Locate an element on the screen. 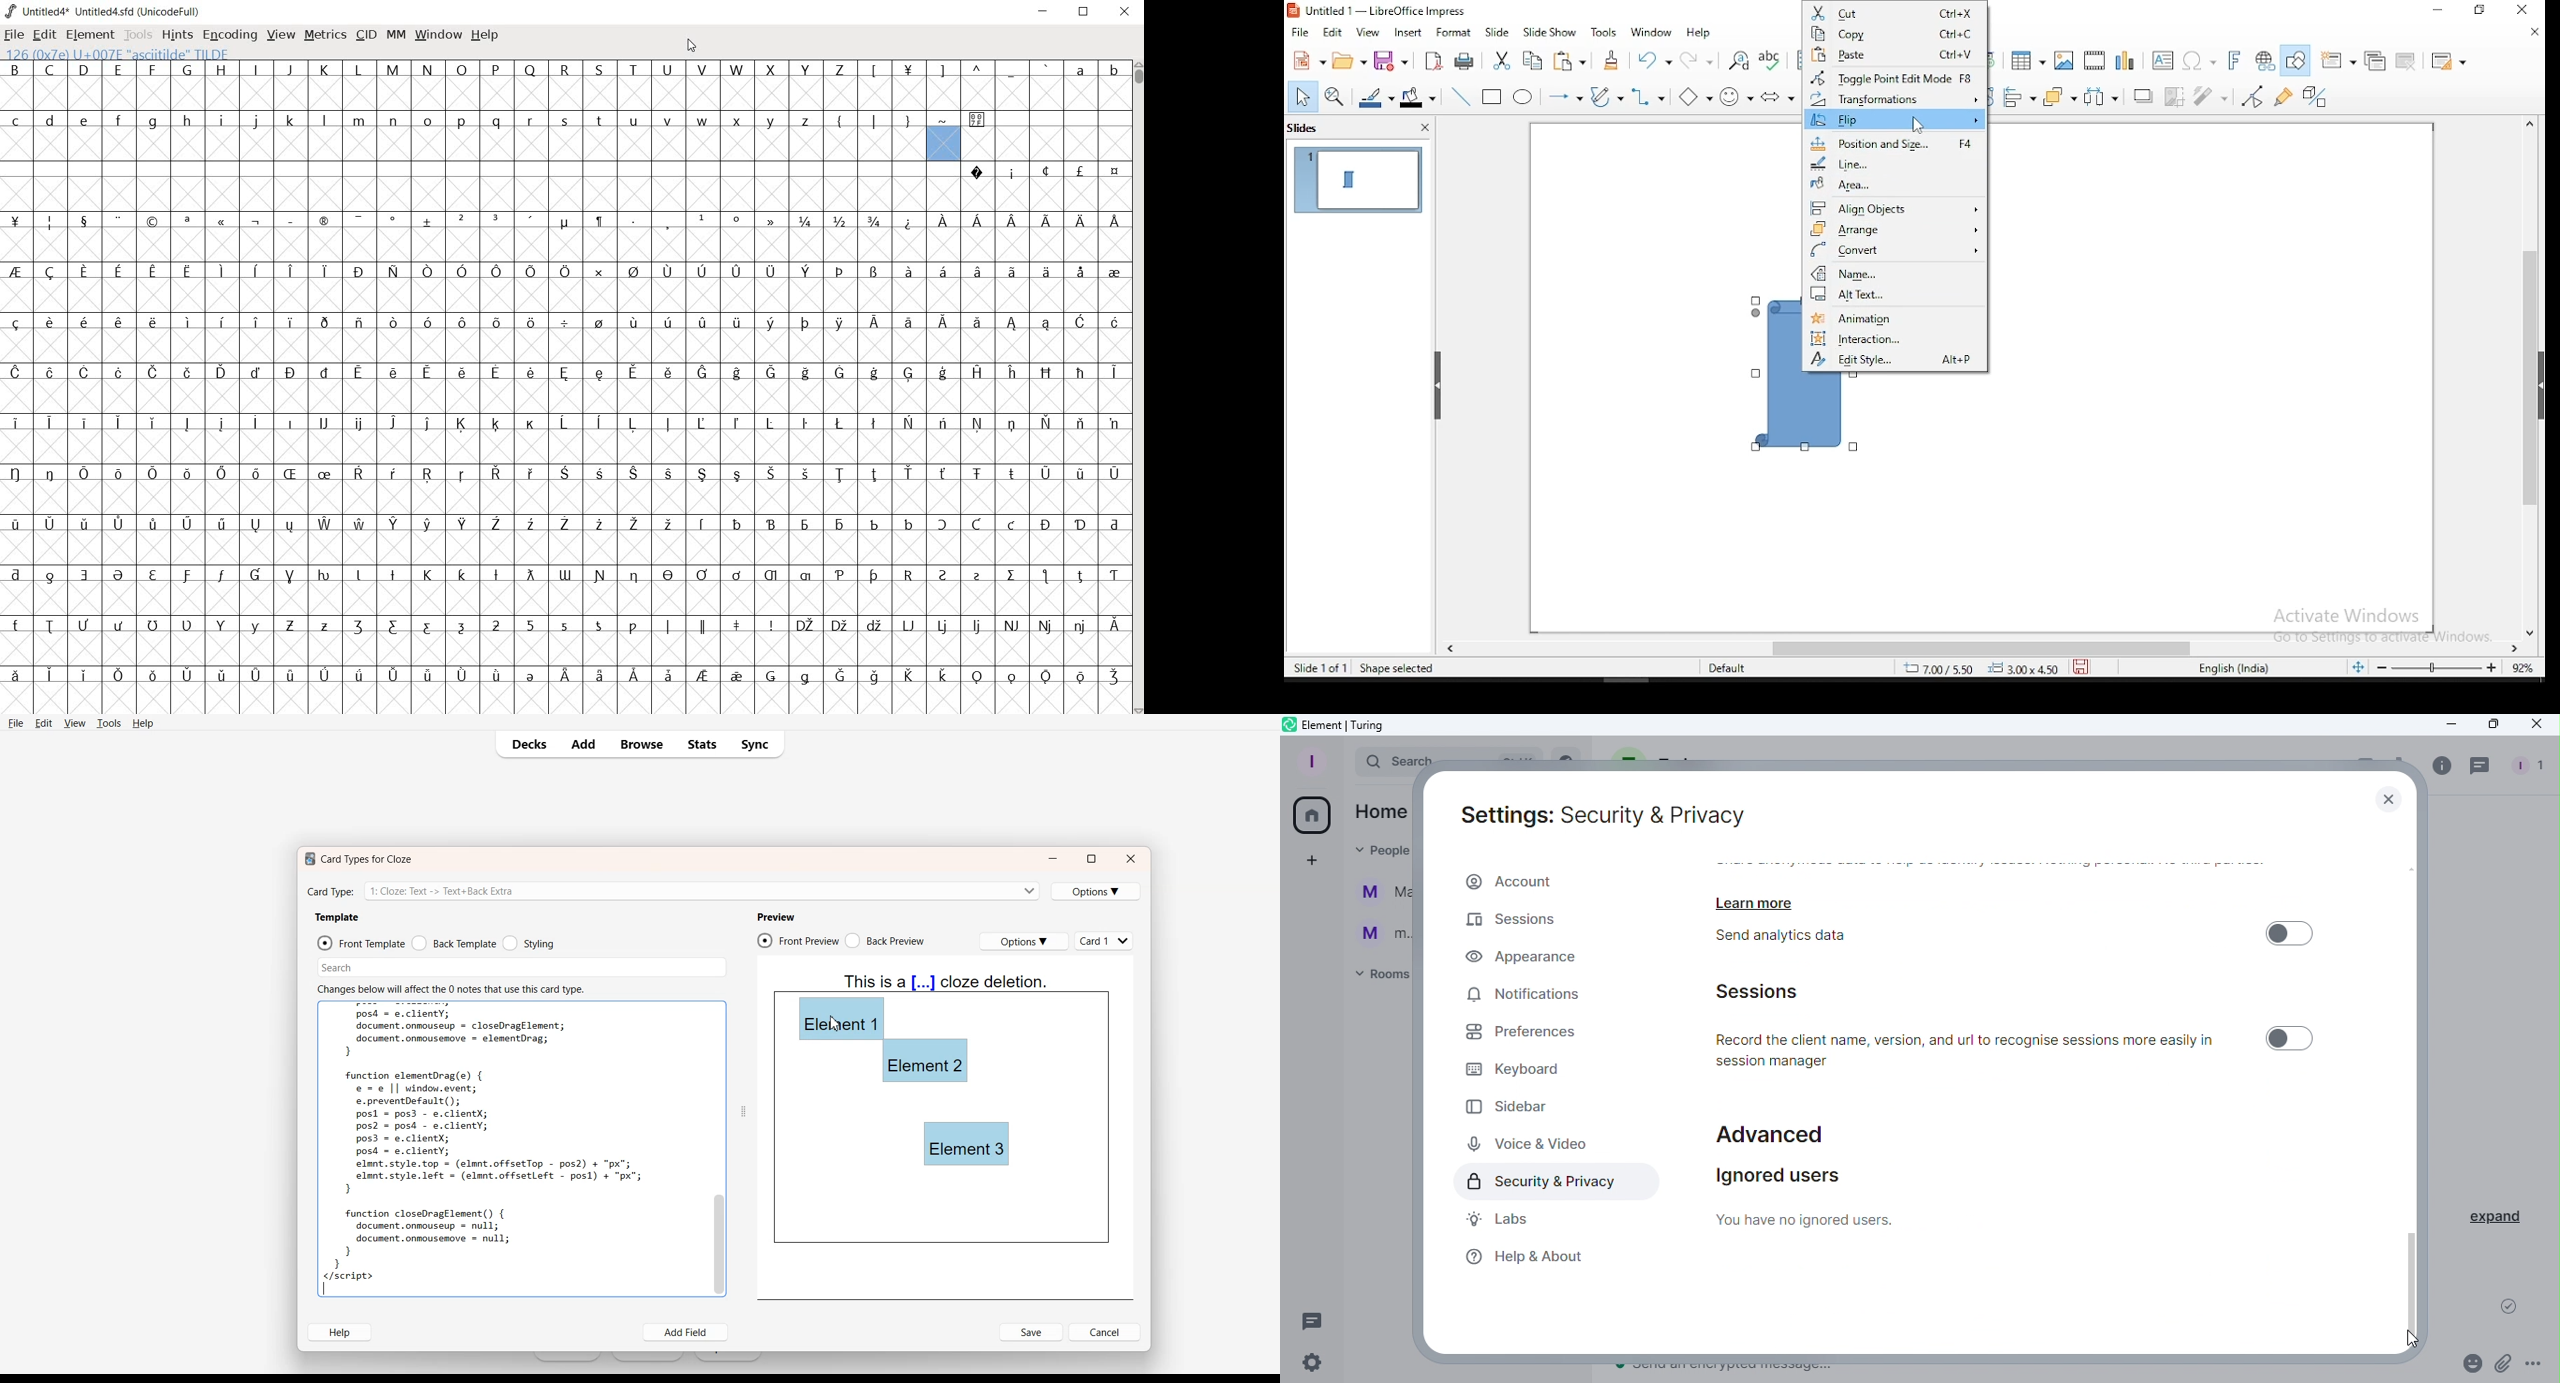 The height and width of the screenshot is (1400, 2576). Threads is located at coordinates (2479, 765).